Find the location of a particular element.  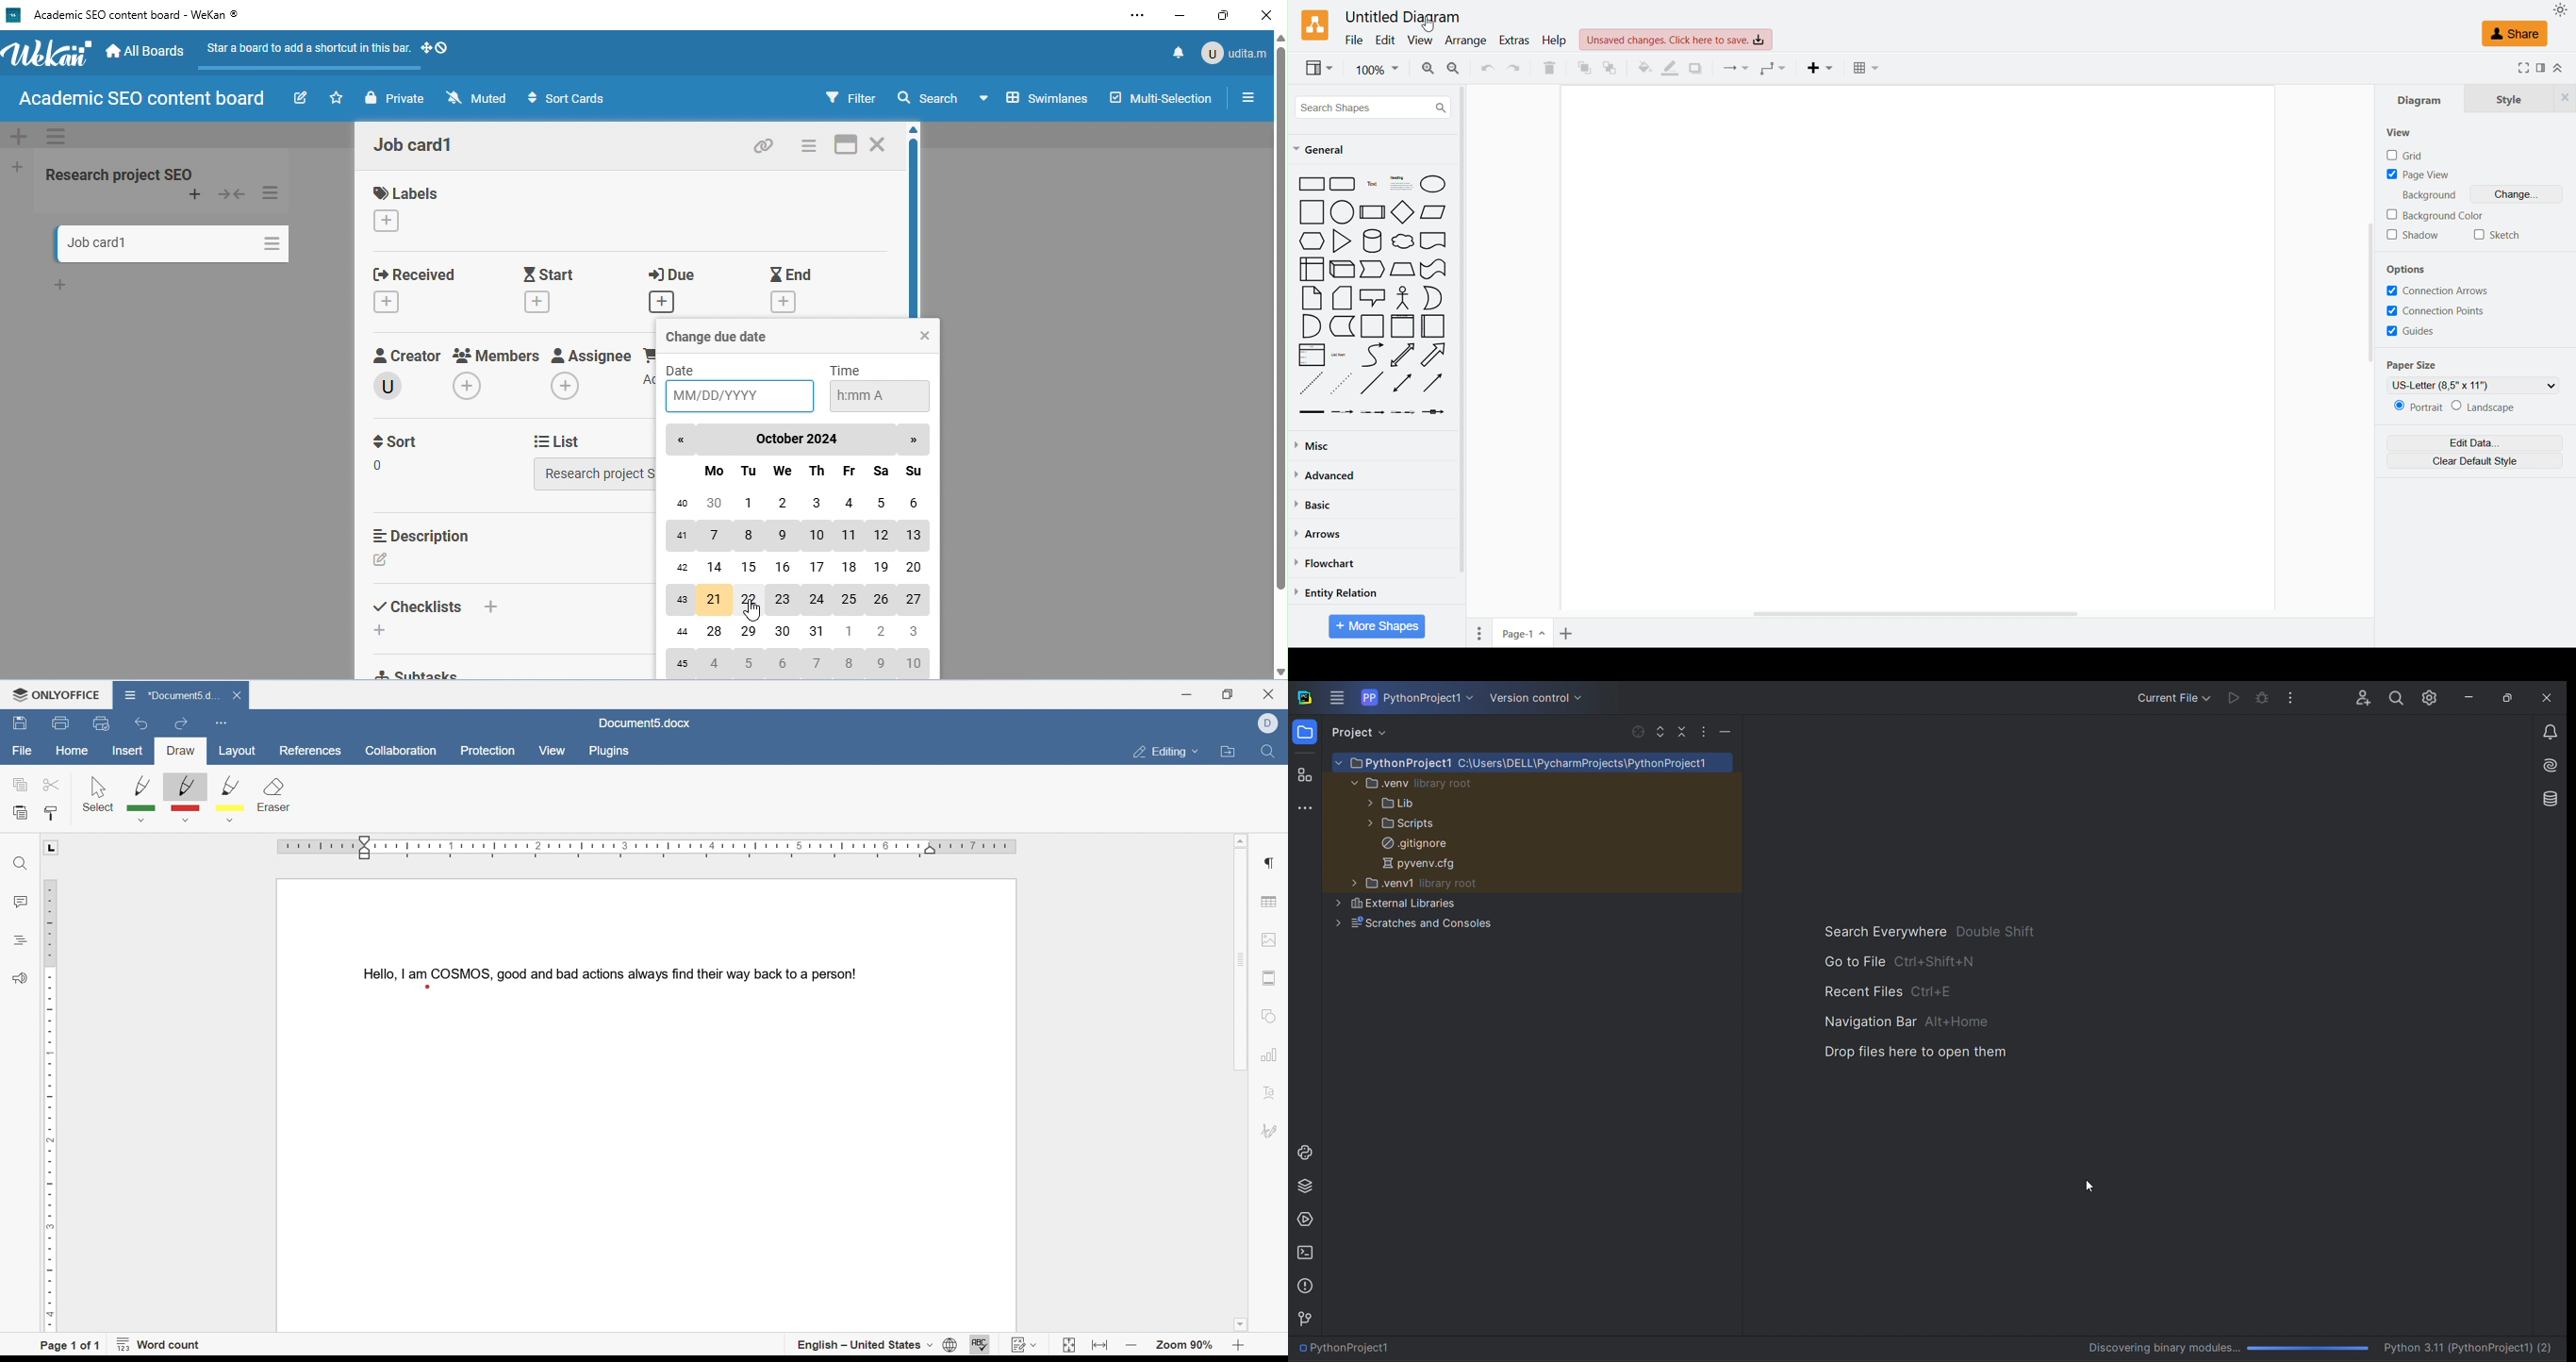

Page option  is located at coordinates (1479, 633).